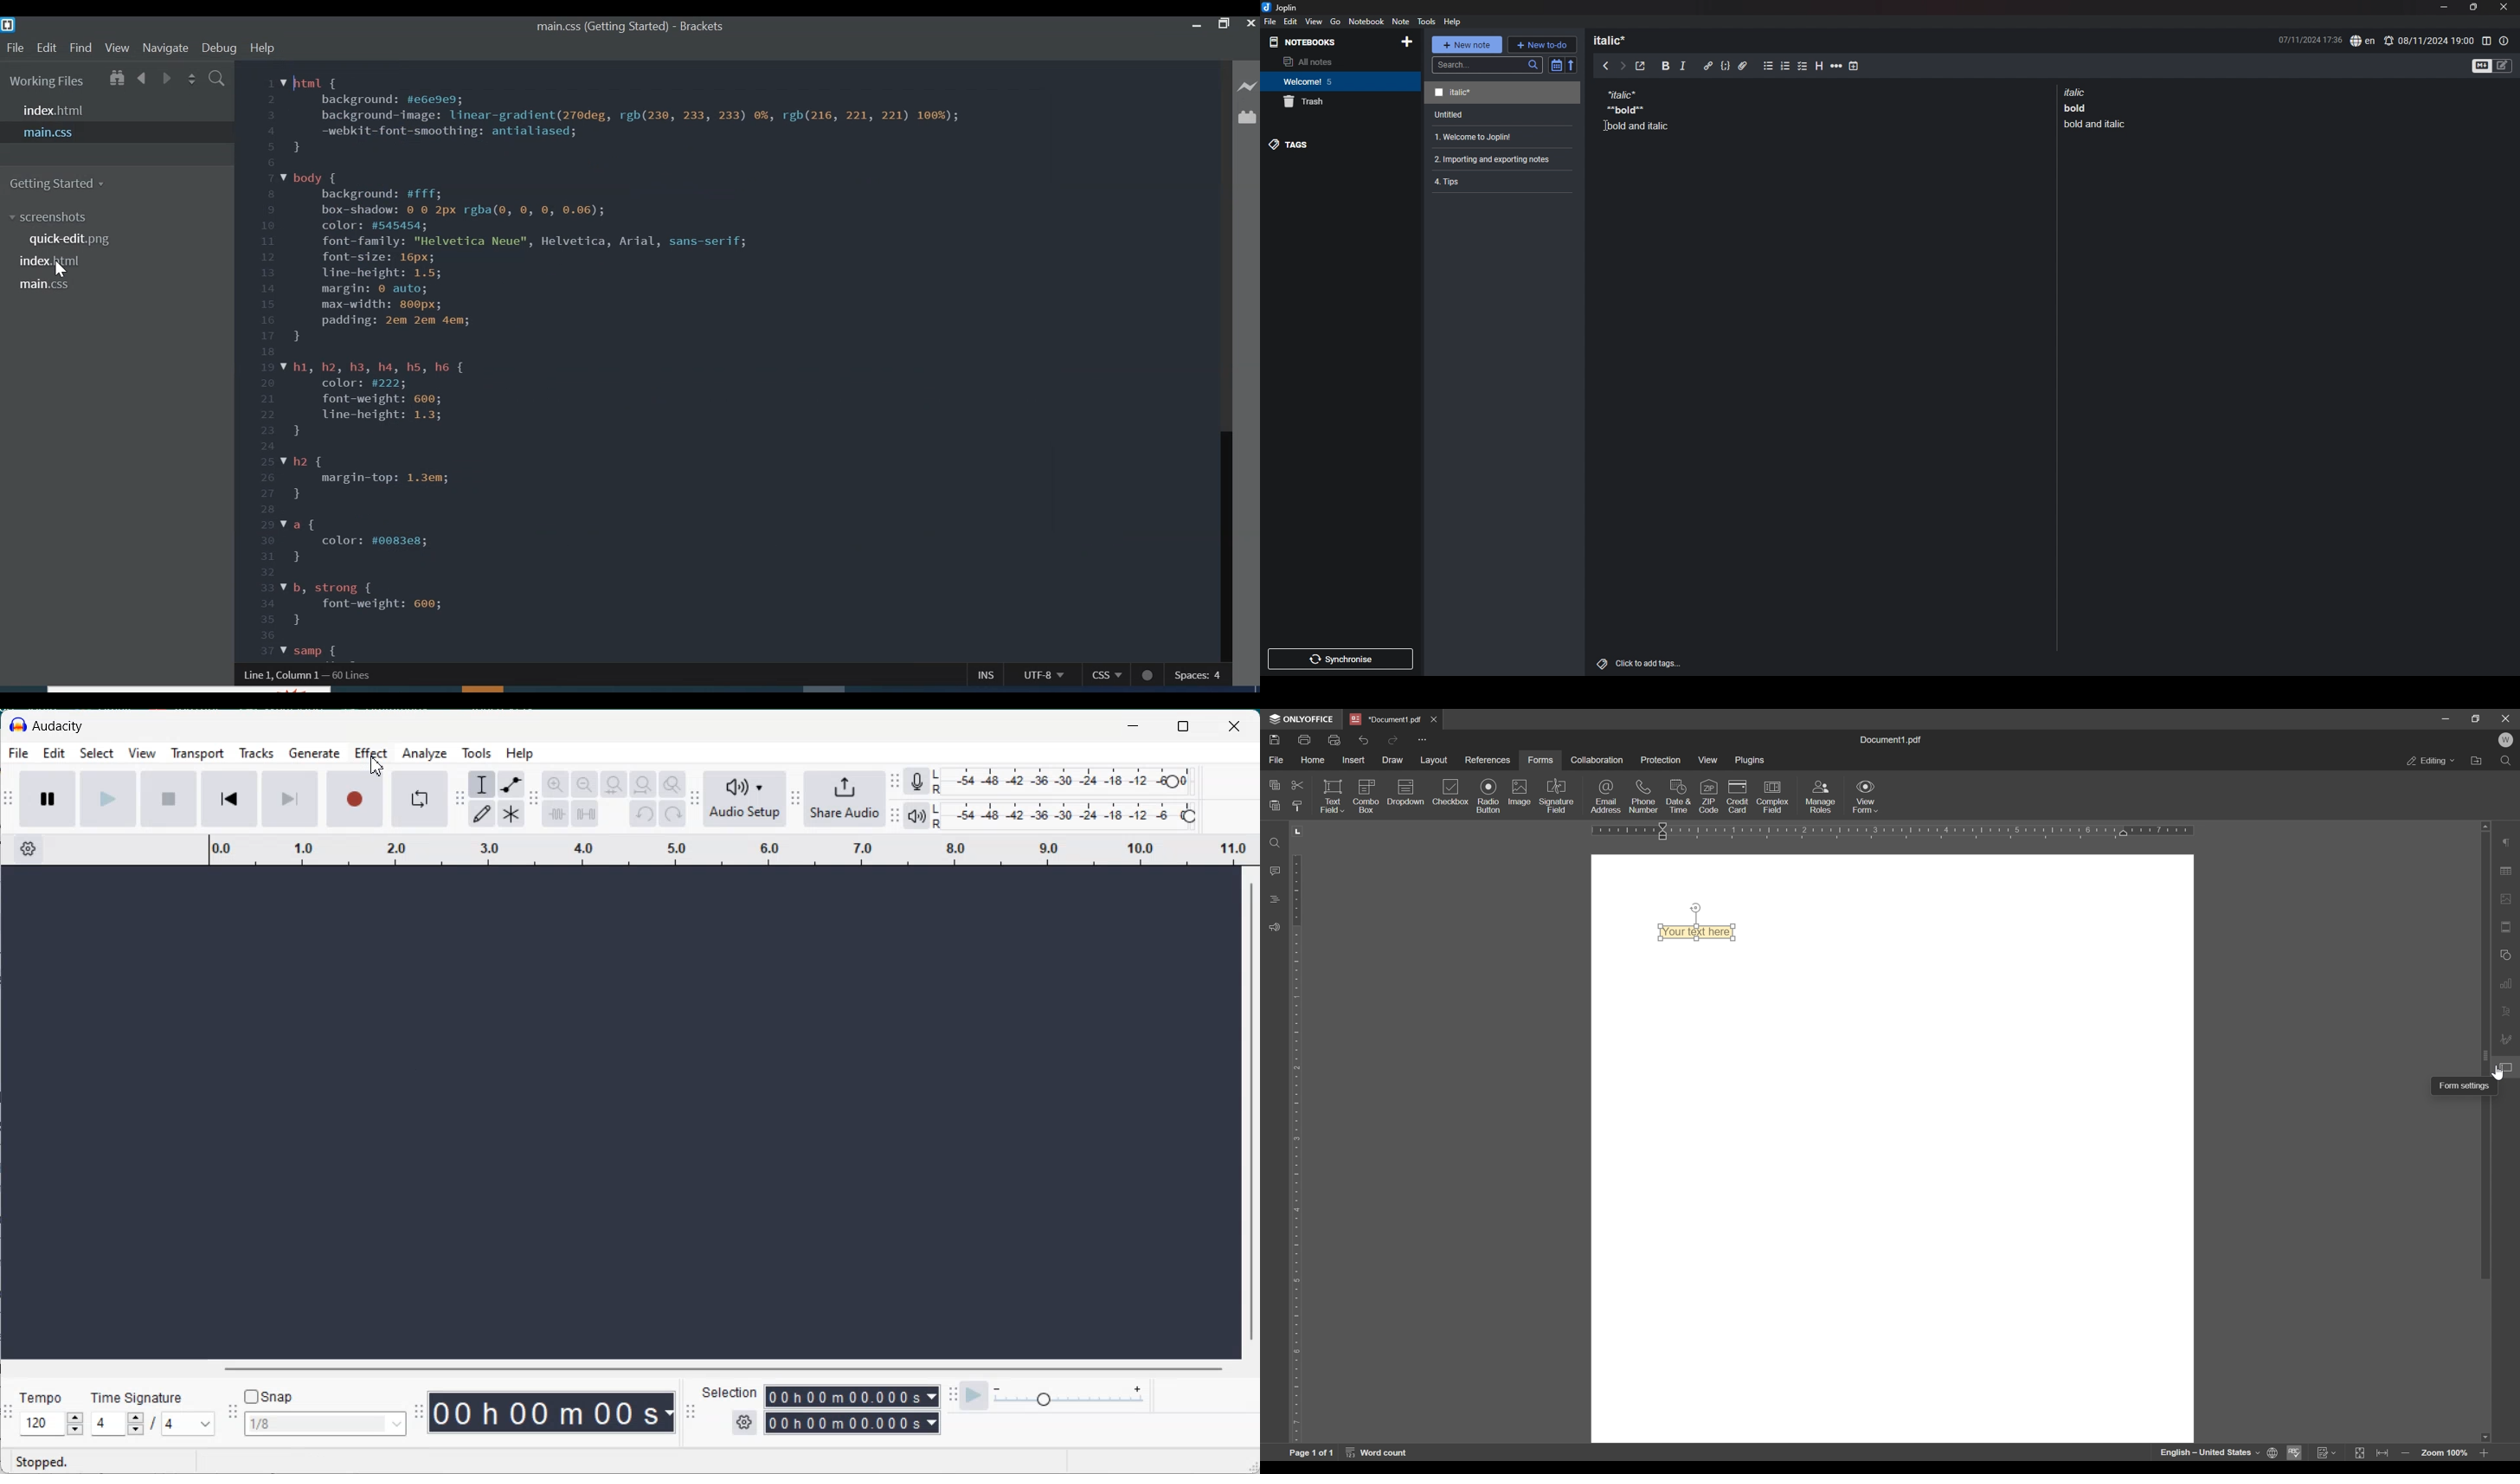 The width and height of the screenshot is (2520, 1484). I want to click on hh:mm:ss, so click(554, 1412).